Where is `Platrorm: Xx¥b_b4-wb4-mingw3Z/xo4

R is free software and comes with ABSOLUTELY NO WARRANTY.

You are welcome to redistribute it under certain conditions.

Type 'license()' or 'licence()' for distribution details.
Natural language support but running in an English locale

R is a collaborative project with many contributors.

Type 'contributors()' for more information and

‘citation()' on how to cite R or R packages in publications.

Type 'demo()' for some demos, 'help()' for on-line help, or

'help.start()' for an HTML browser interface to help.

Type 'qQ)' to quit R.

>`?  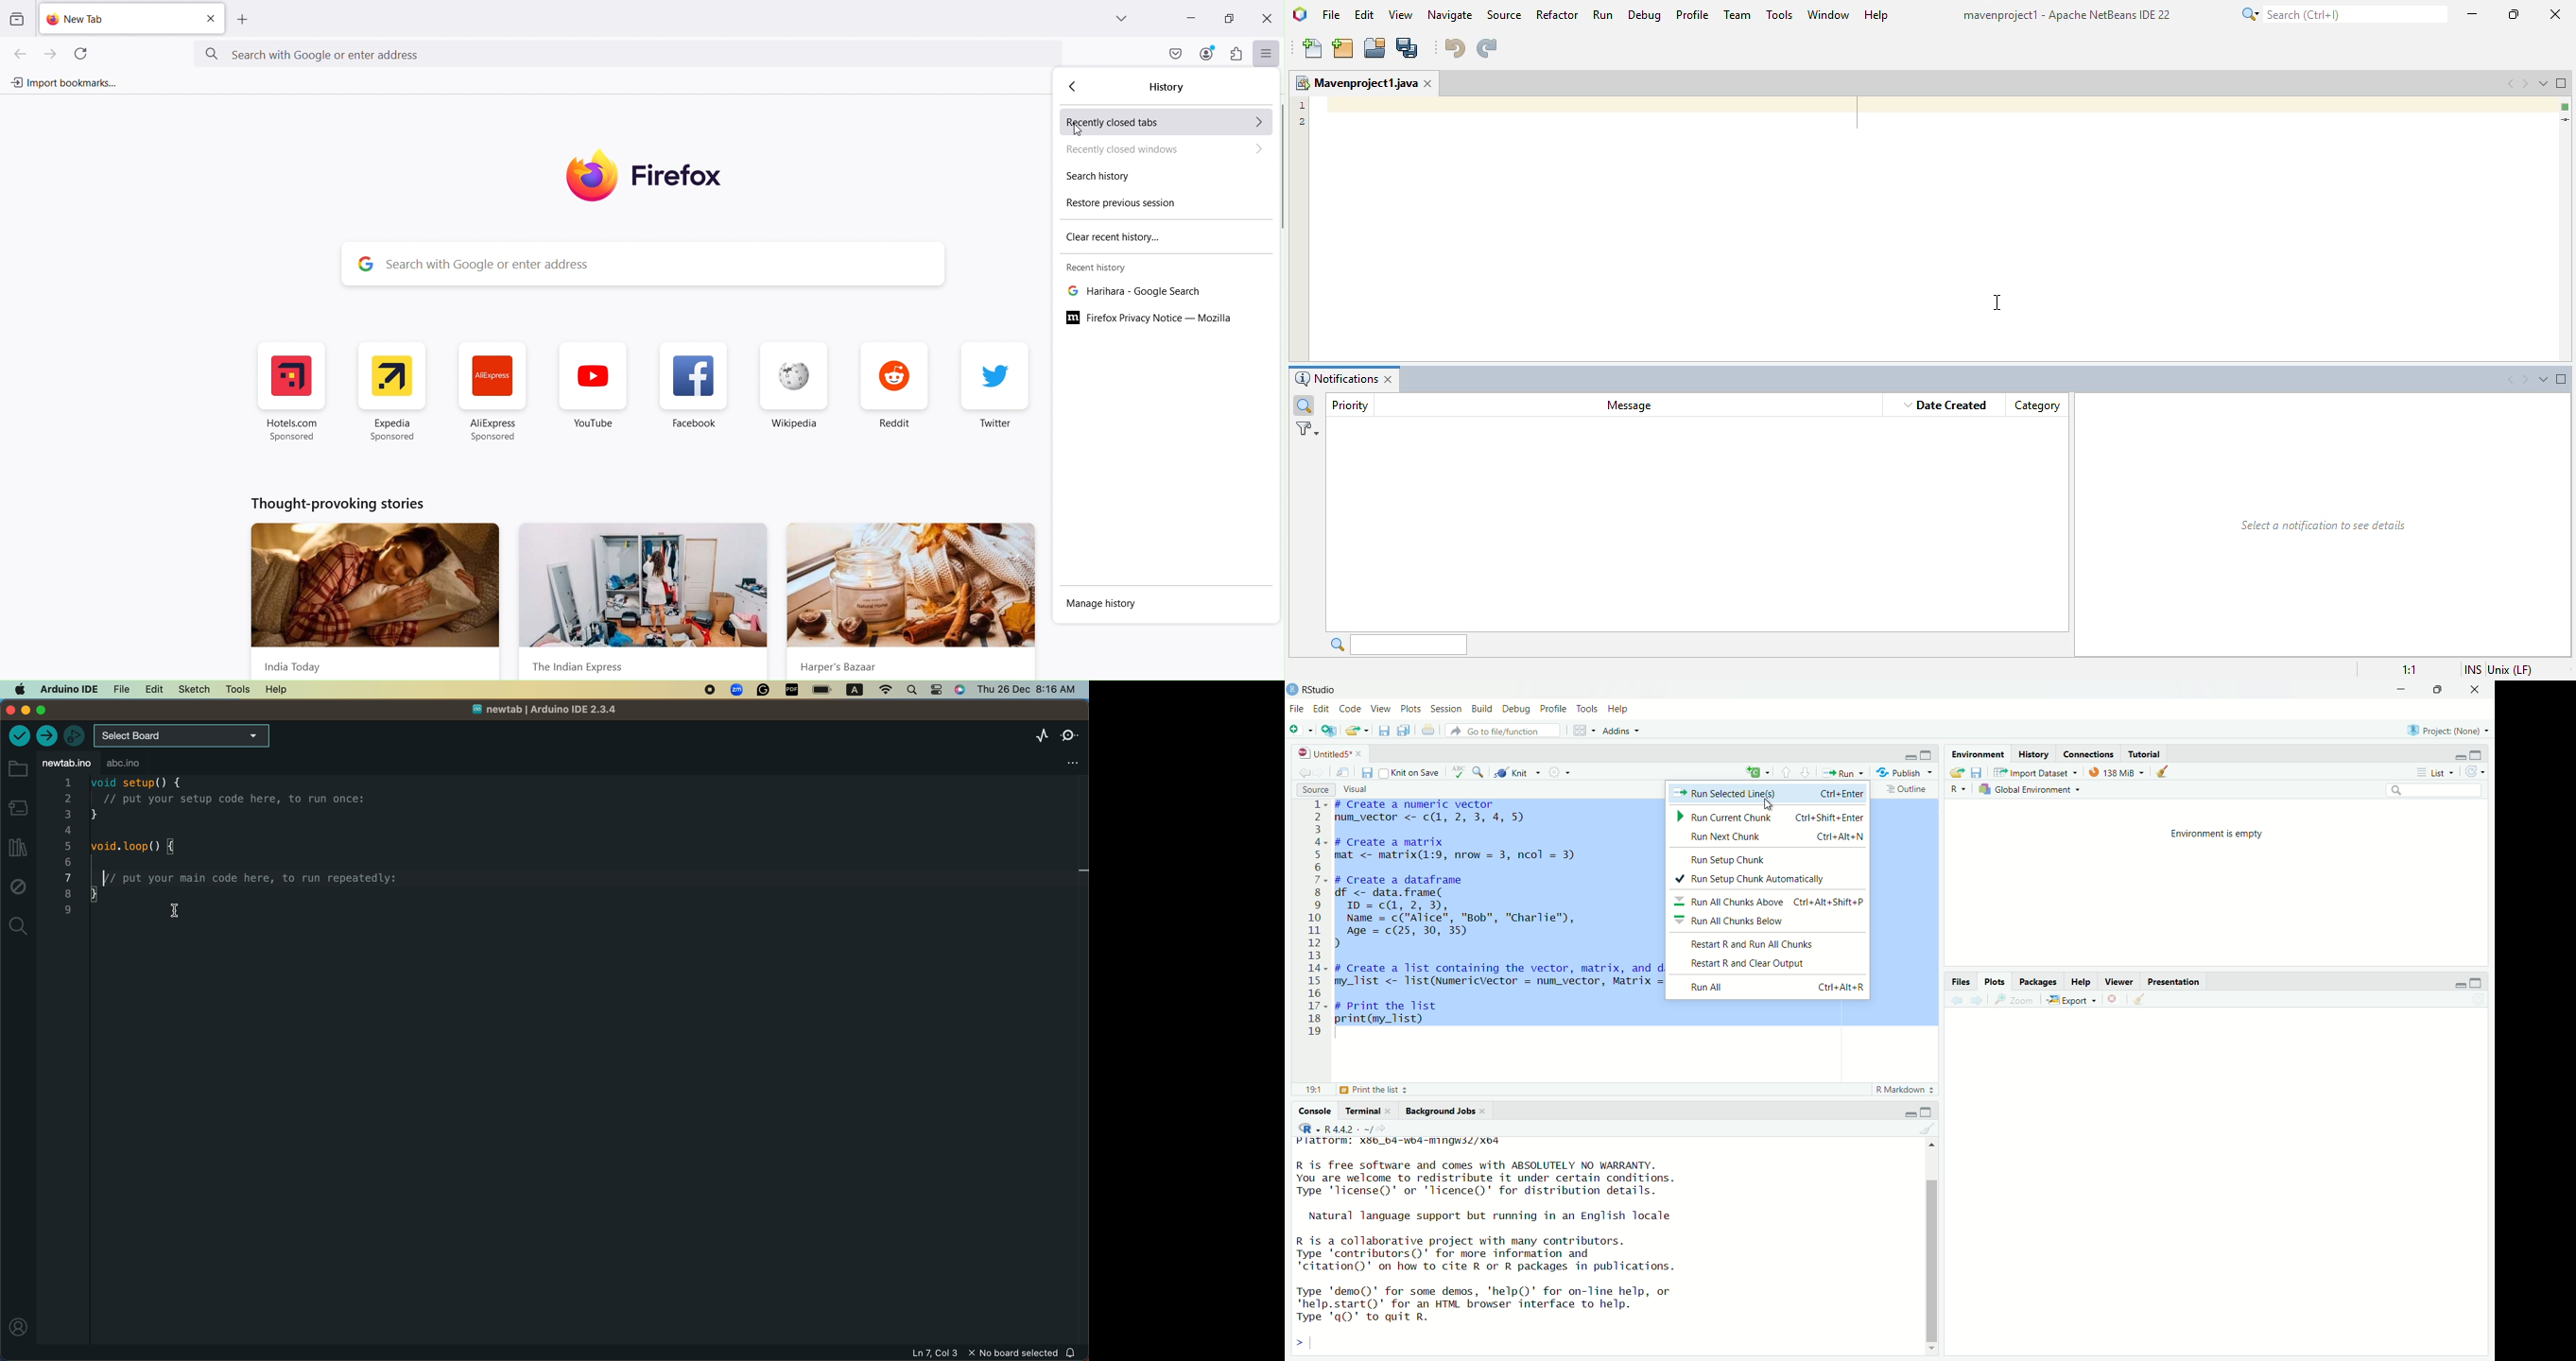
Platrorm: Xx¥b_b4-wb4-mingw3Z/xo4

R is free software and comes with ABSOLUTELY NO WARRANTY.

You are welcome to redistribute it under certain conditions.

Type 'license()' or 'licence()' for distribution details.
Natural language support but running in an English locale

R is a collaborative project with many contributors.

Type 'contributors()' for more information and

‘citation()' on how to cite R or R packages in publications.

Type 'demo()' for some demos, 'help()' for on-line help, or

'help.start()' for an HTML browser interface to help.

Type 'qQ)' to quit R.

> is located at coordinates (1522, 1244).